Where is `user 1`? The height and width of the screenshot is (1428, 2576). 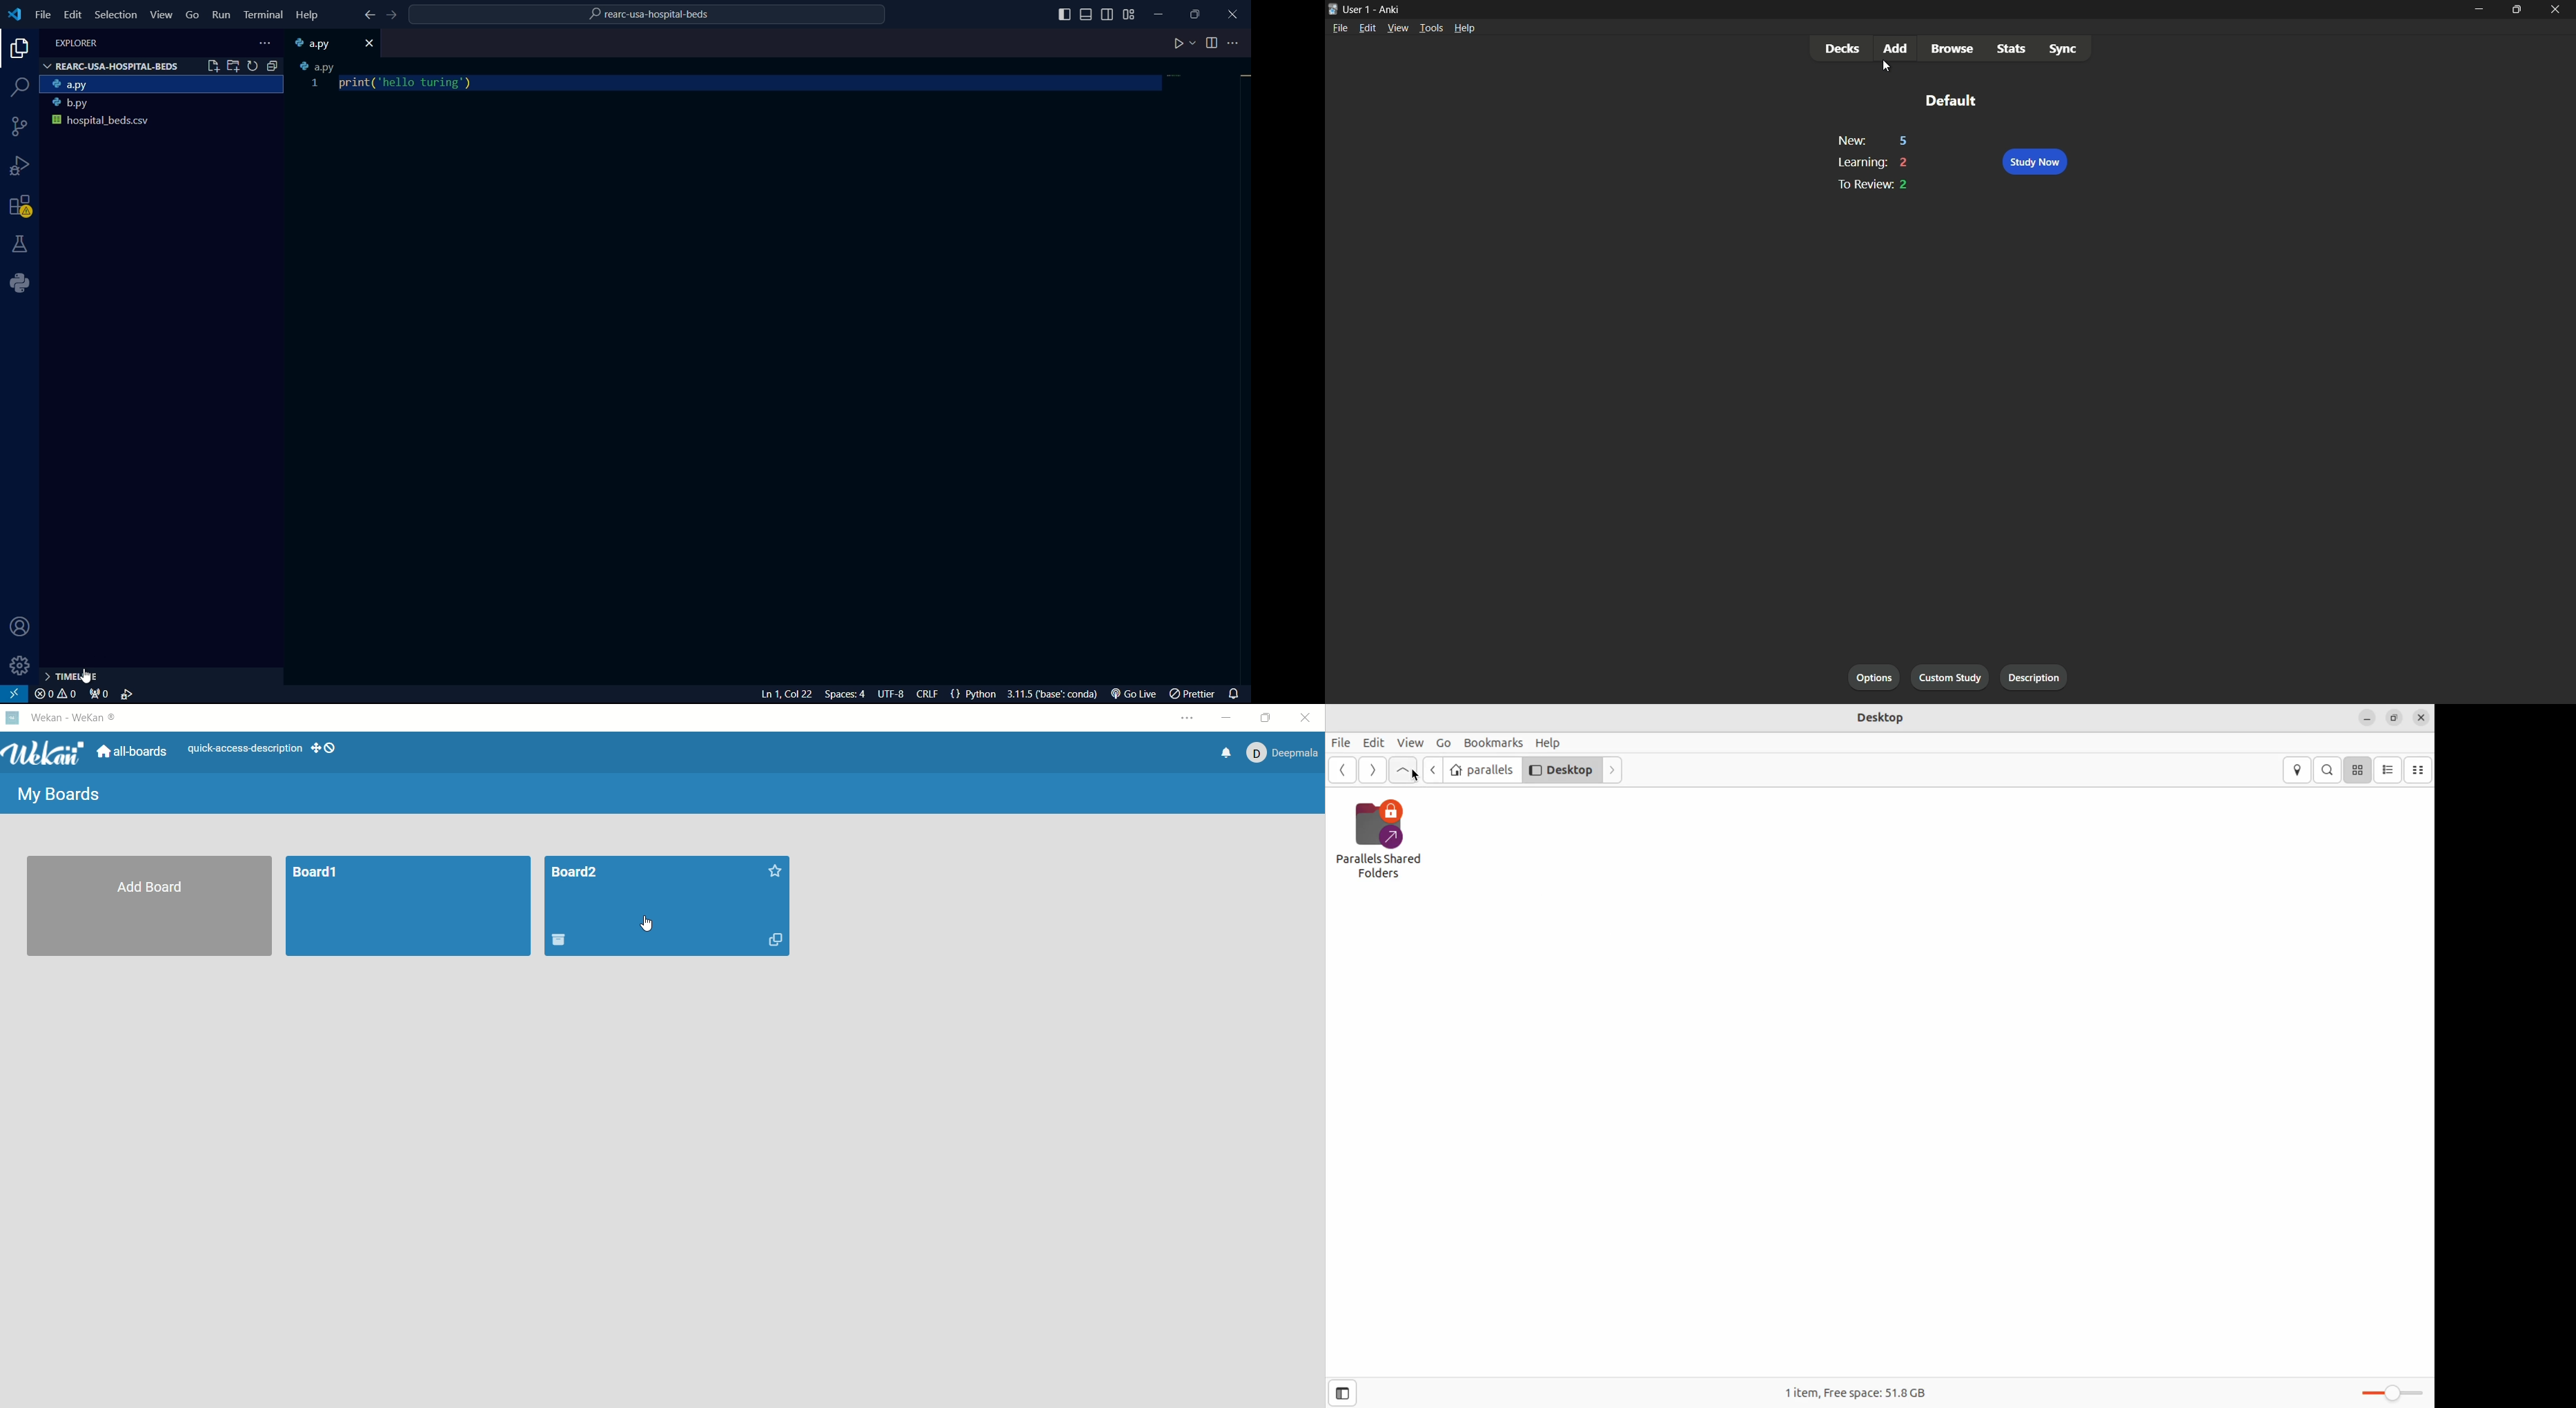
user 1 is located at coordinates (1358, 8).